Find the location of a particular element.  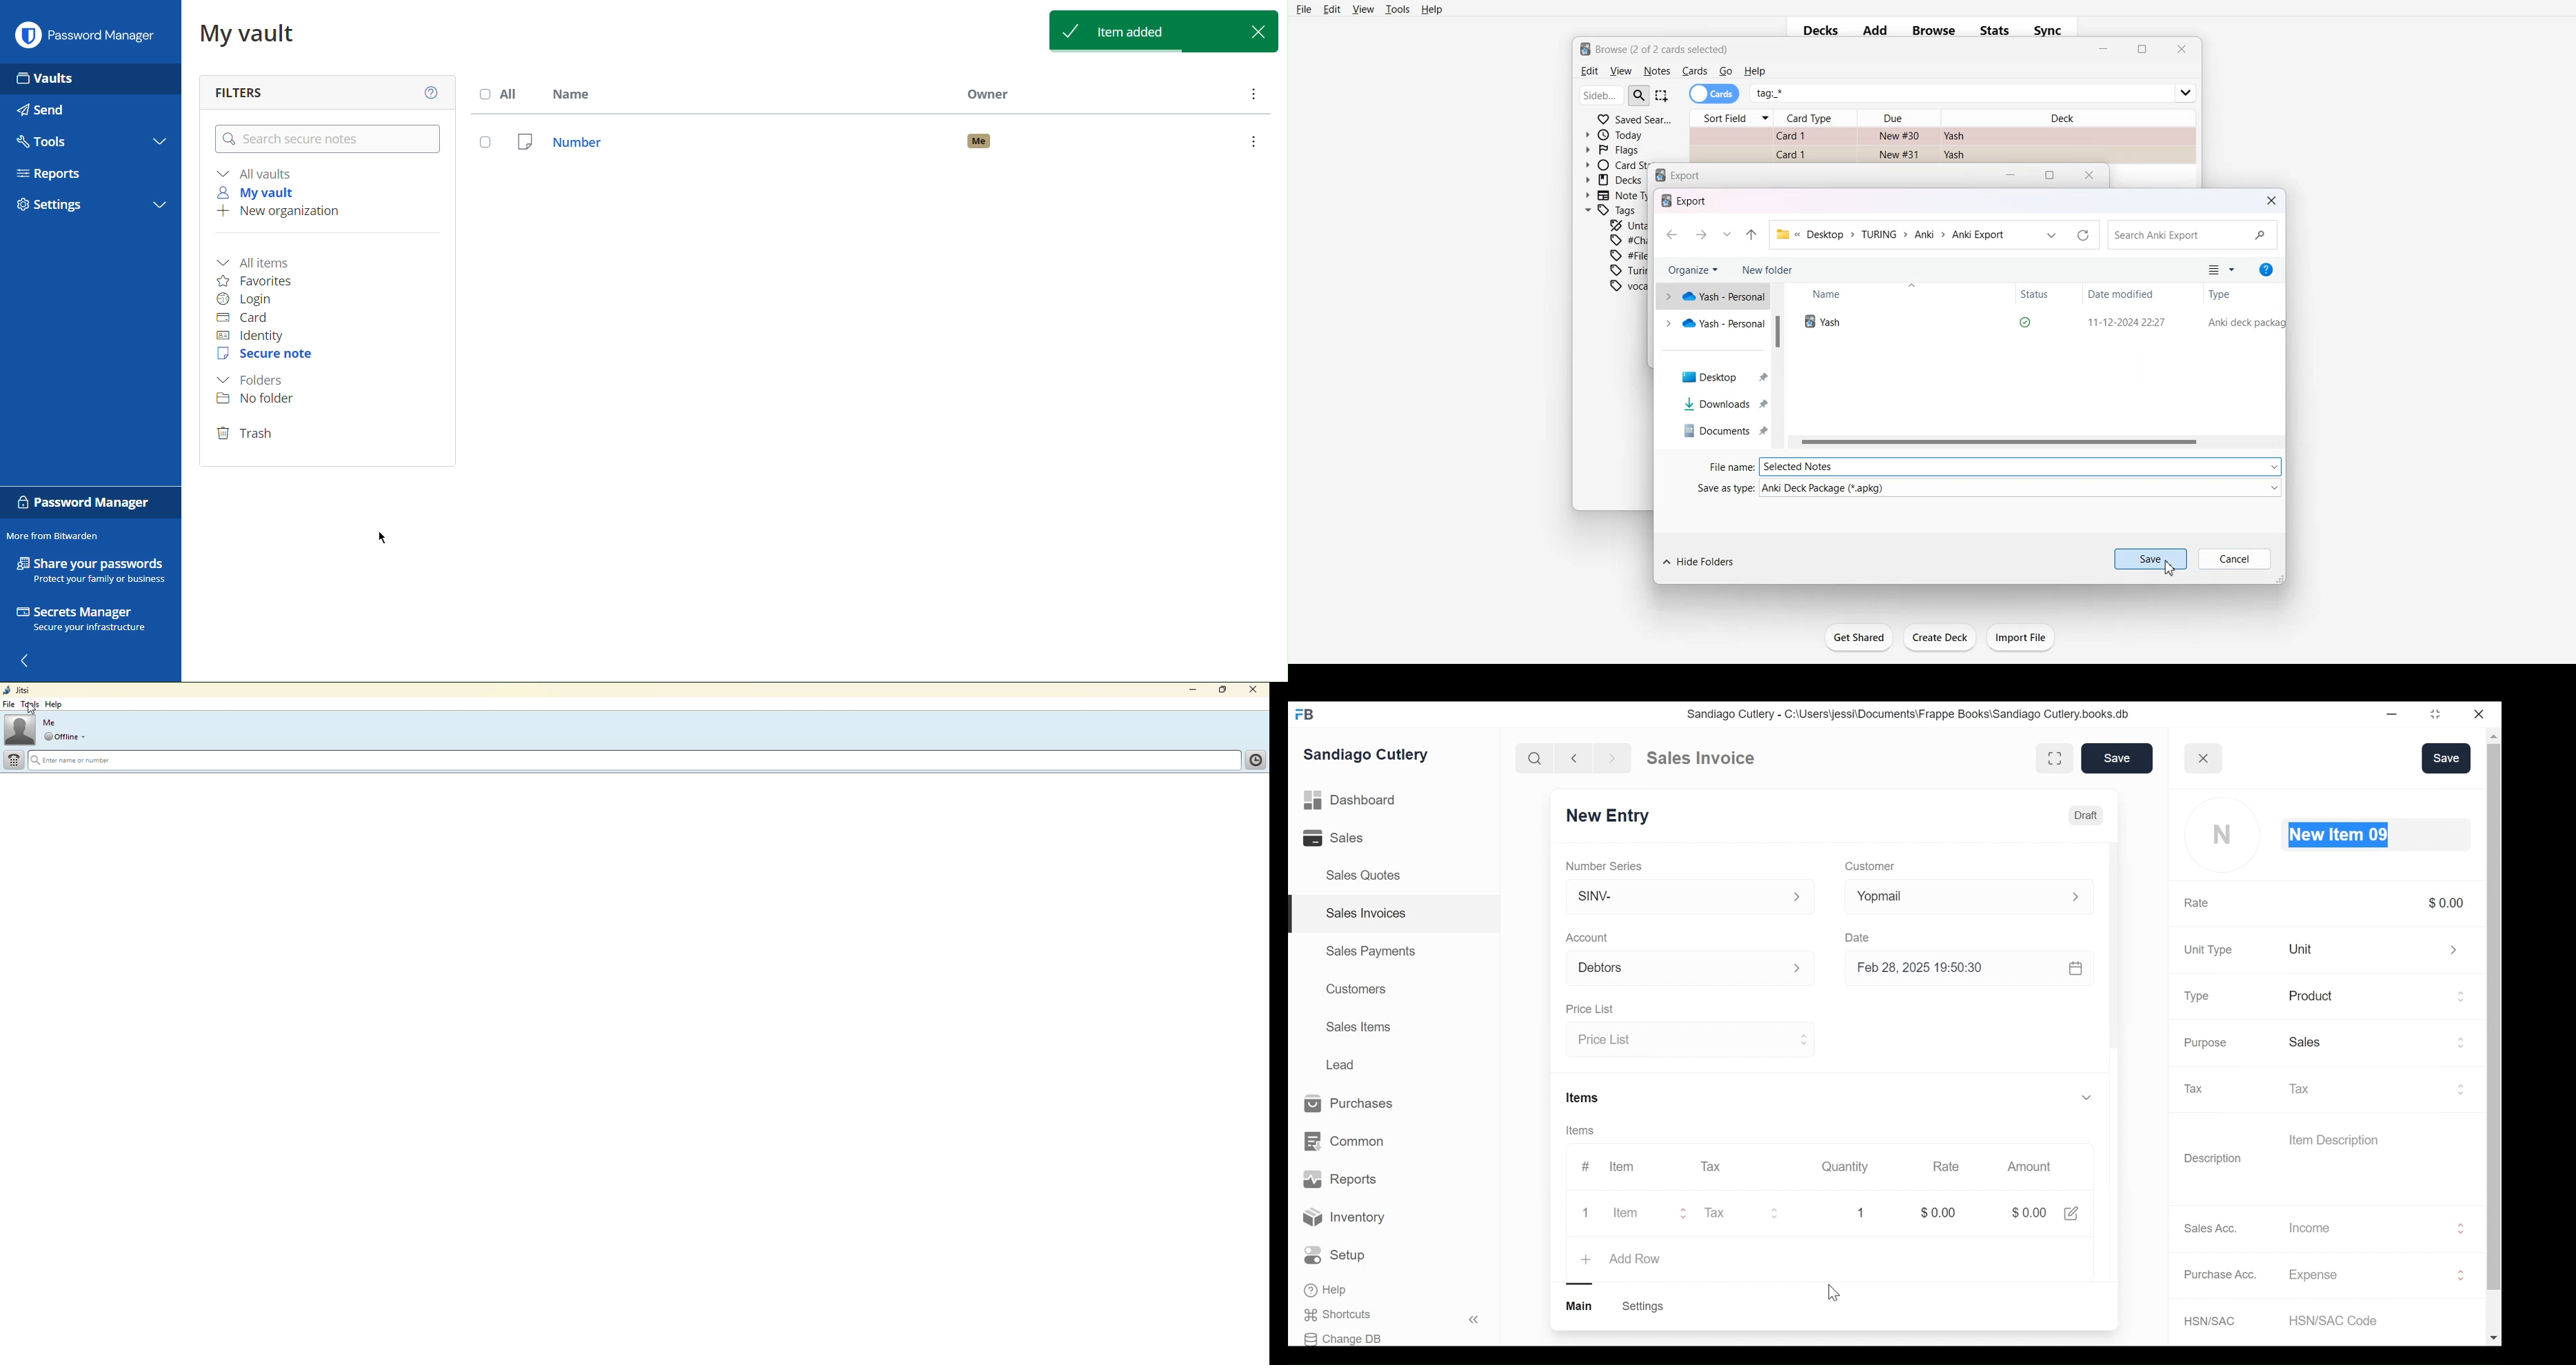

Text is located at coordinates (1682, 175).